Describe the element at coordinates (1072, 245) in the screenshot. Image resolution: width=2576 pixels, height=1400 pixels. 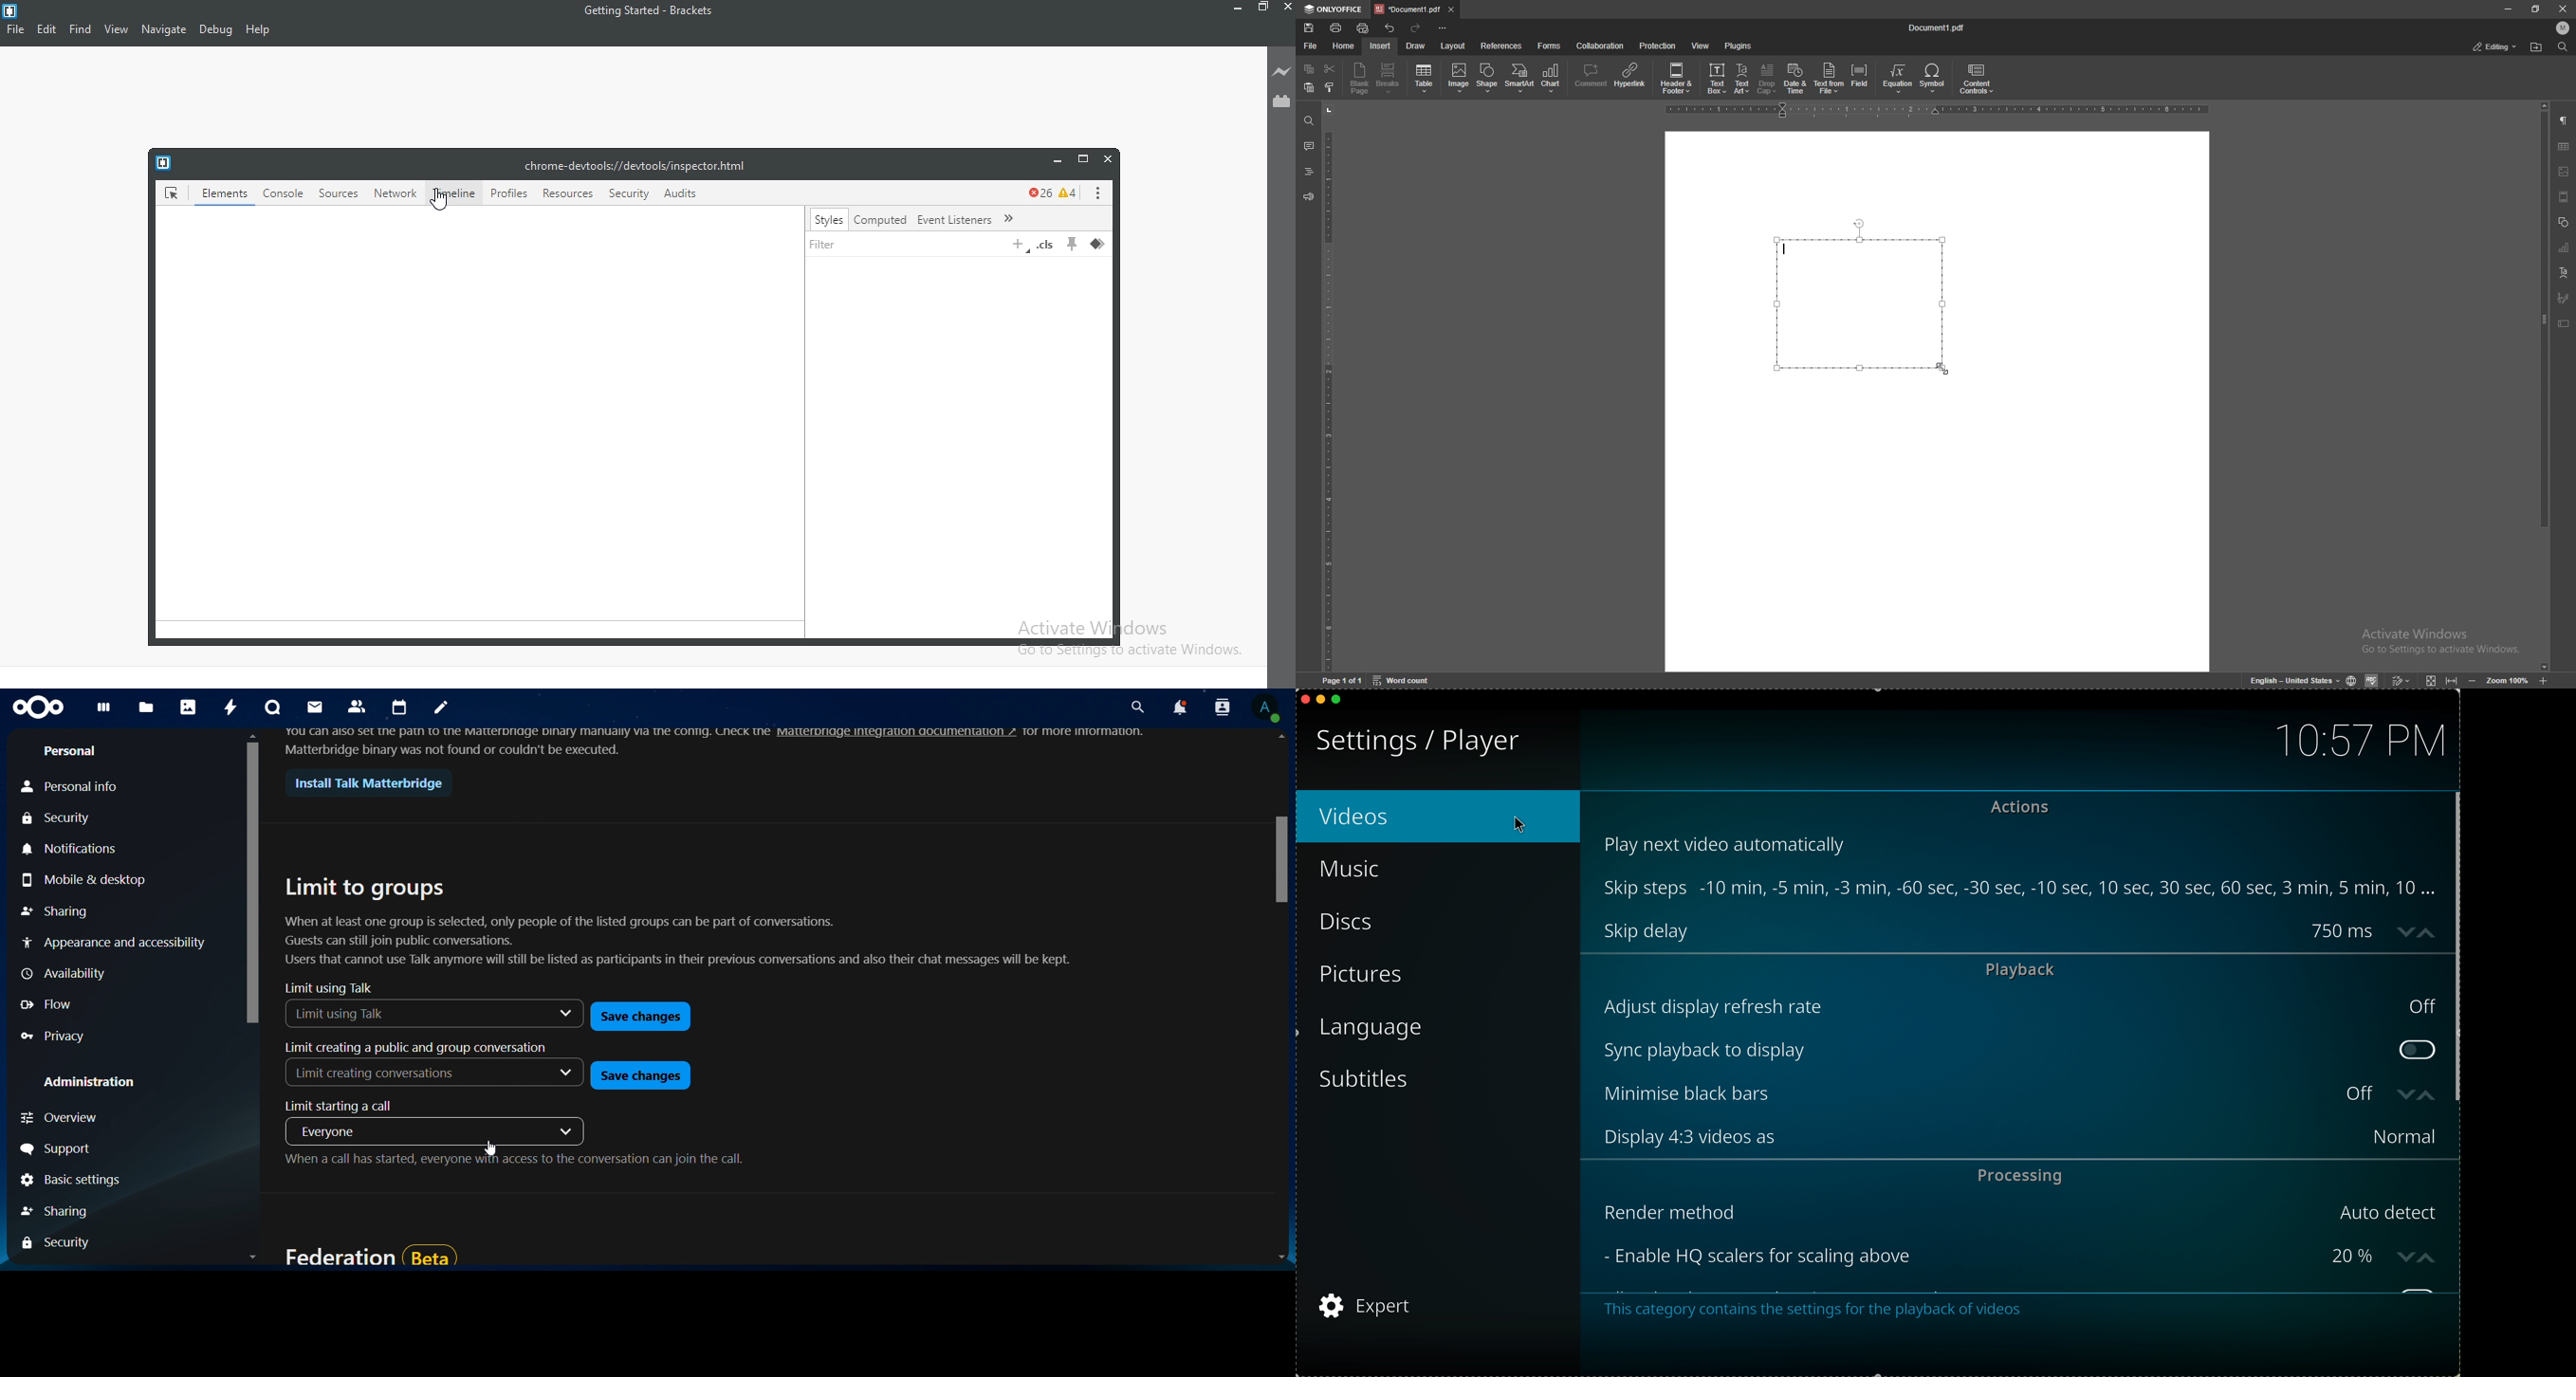
I see `pin` at that location.